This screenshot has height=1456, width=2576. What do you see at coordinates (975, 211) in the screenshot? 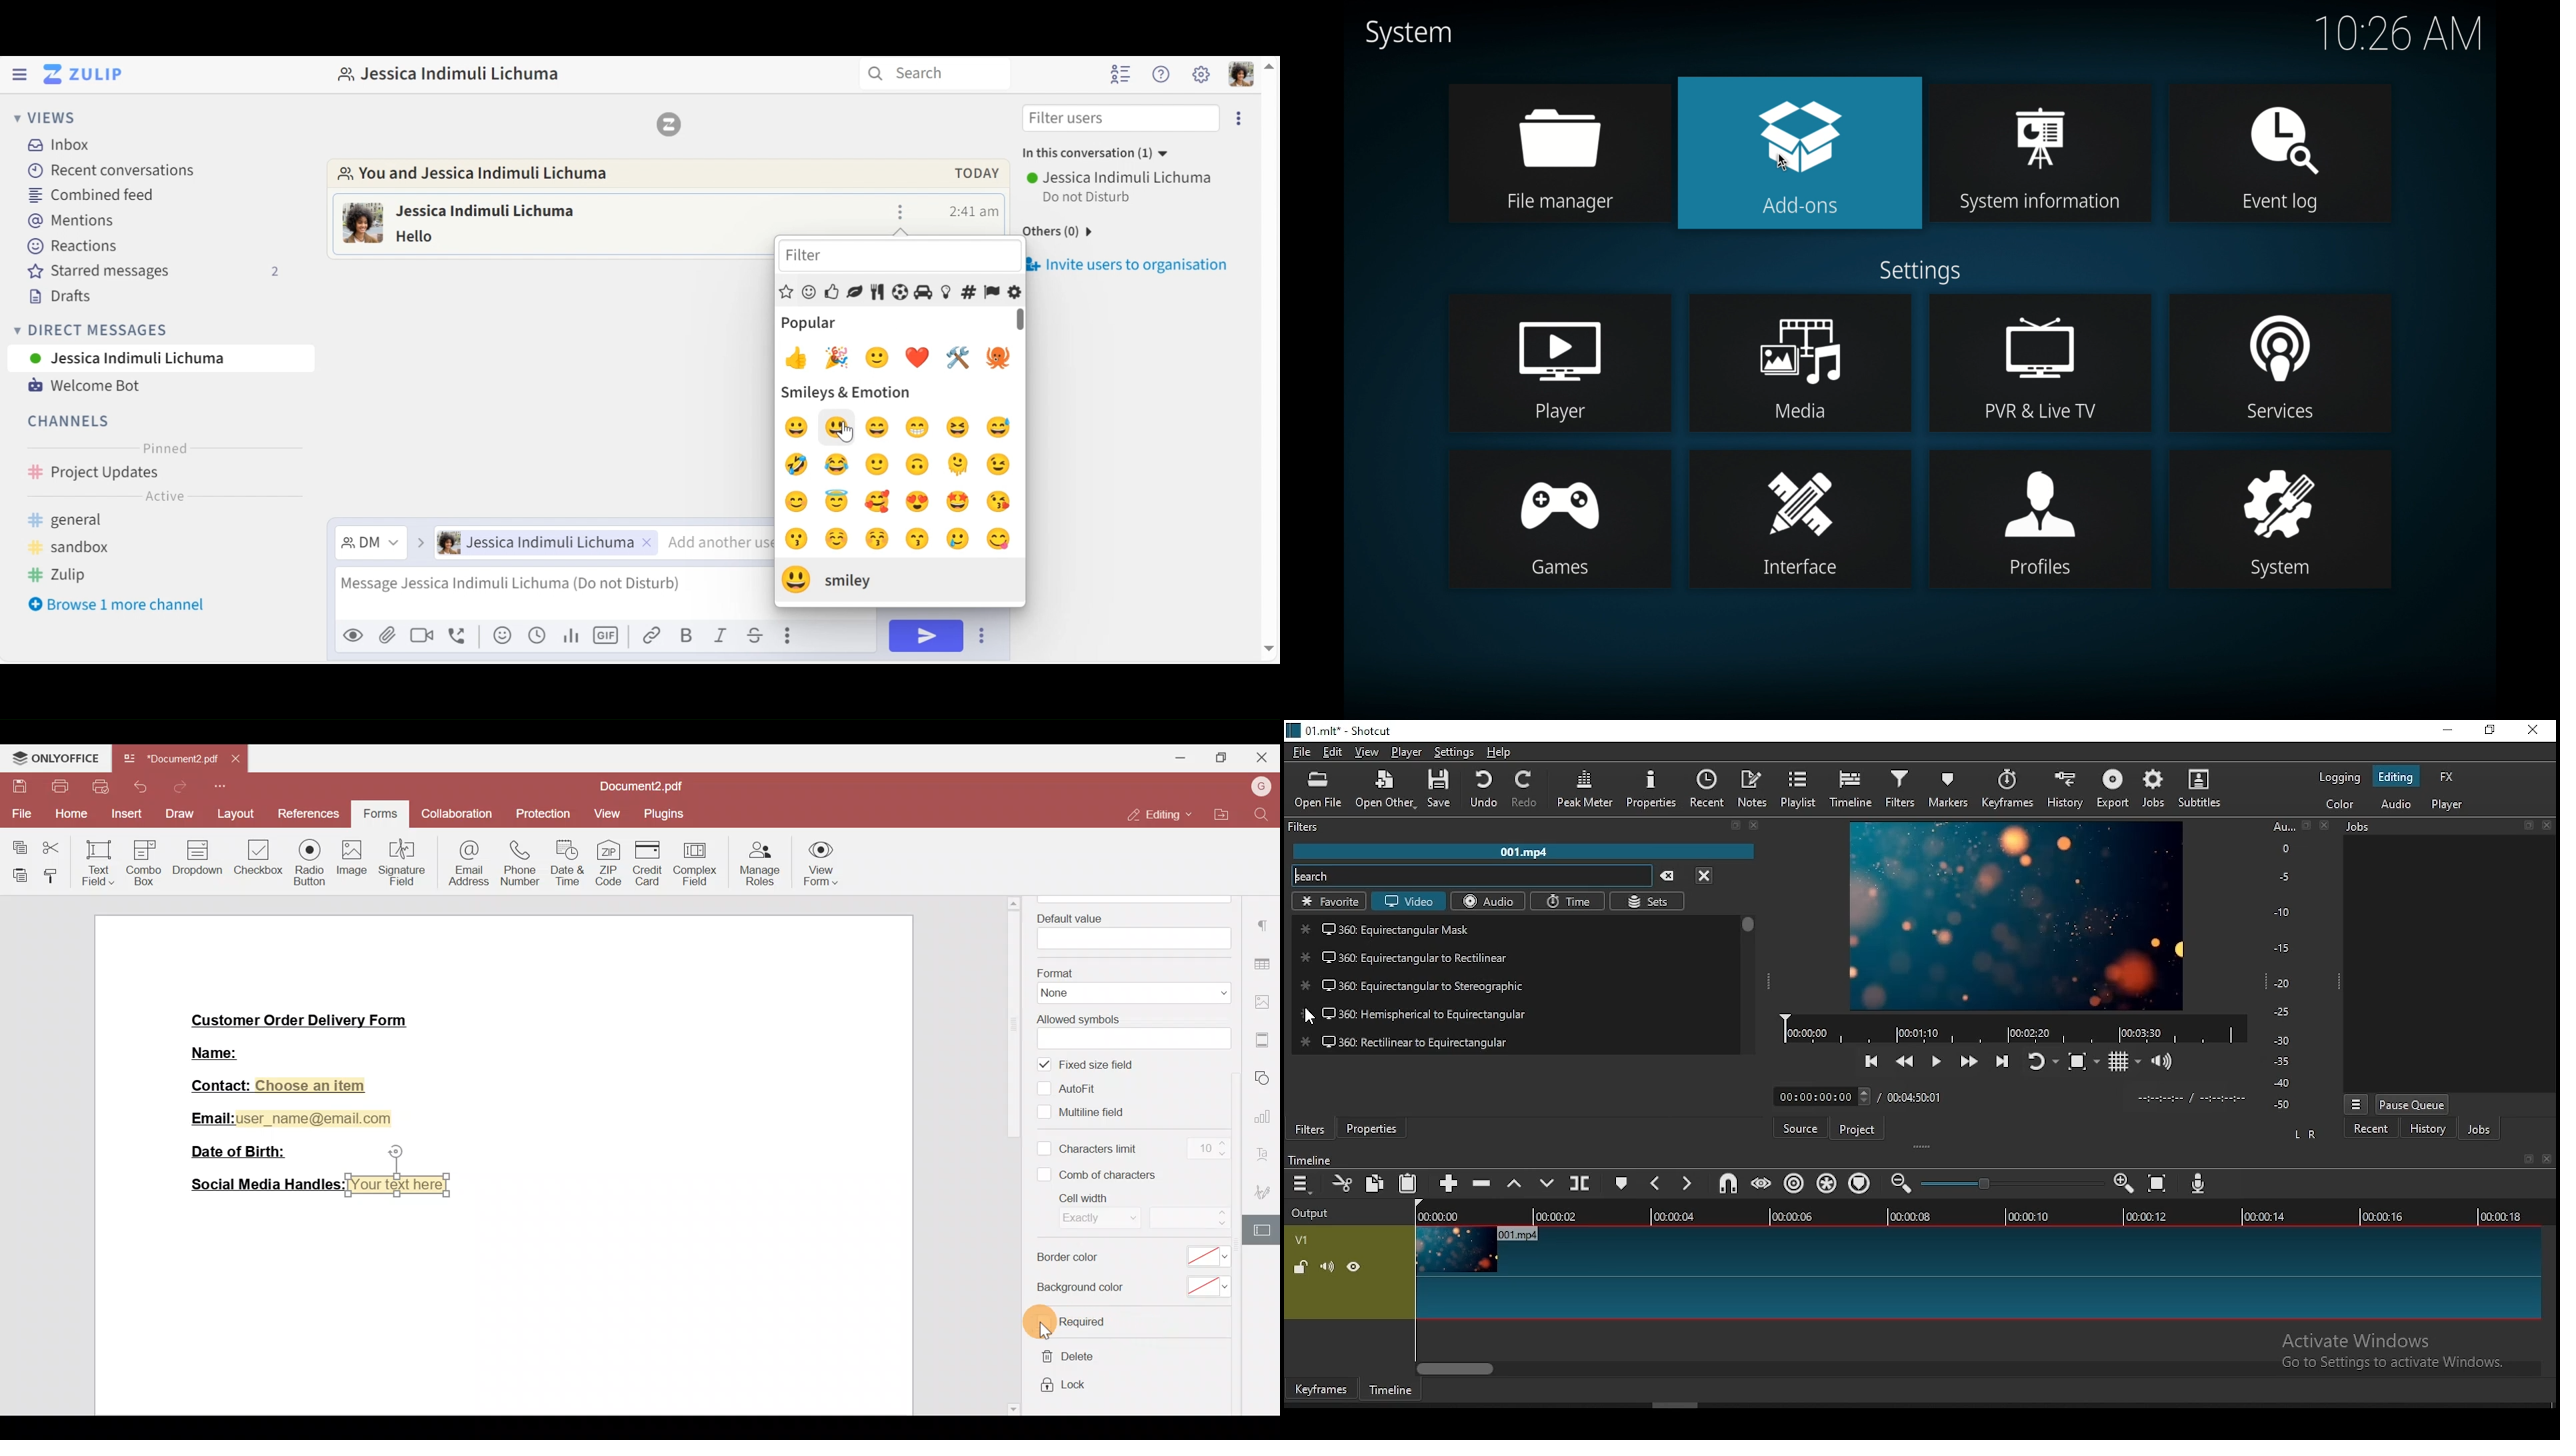
I see `Time` at bounding box center [975, 211].